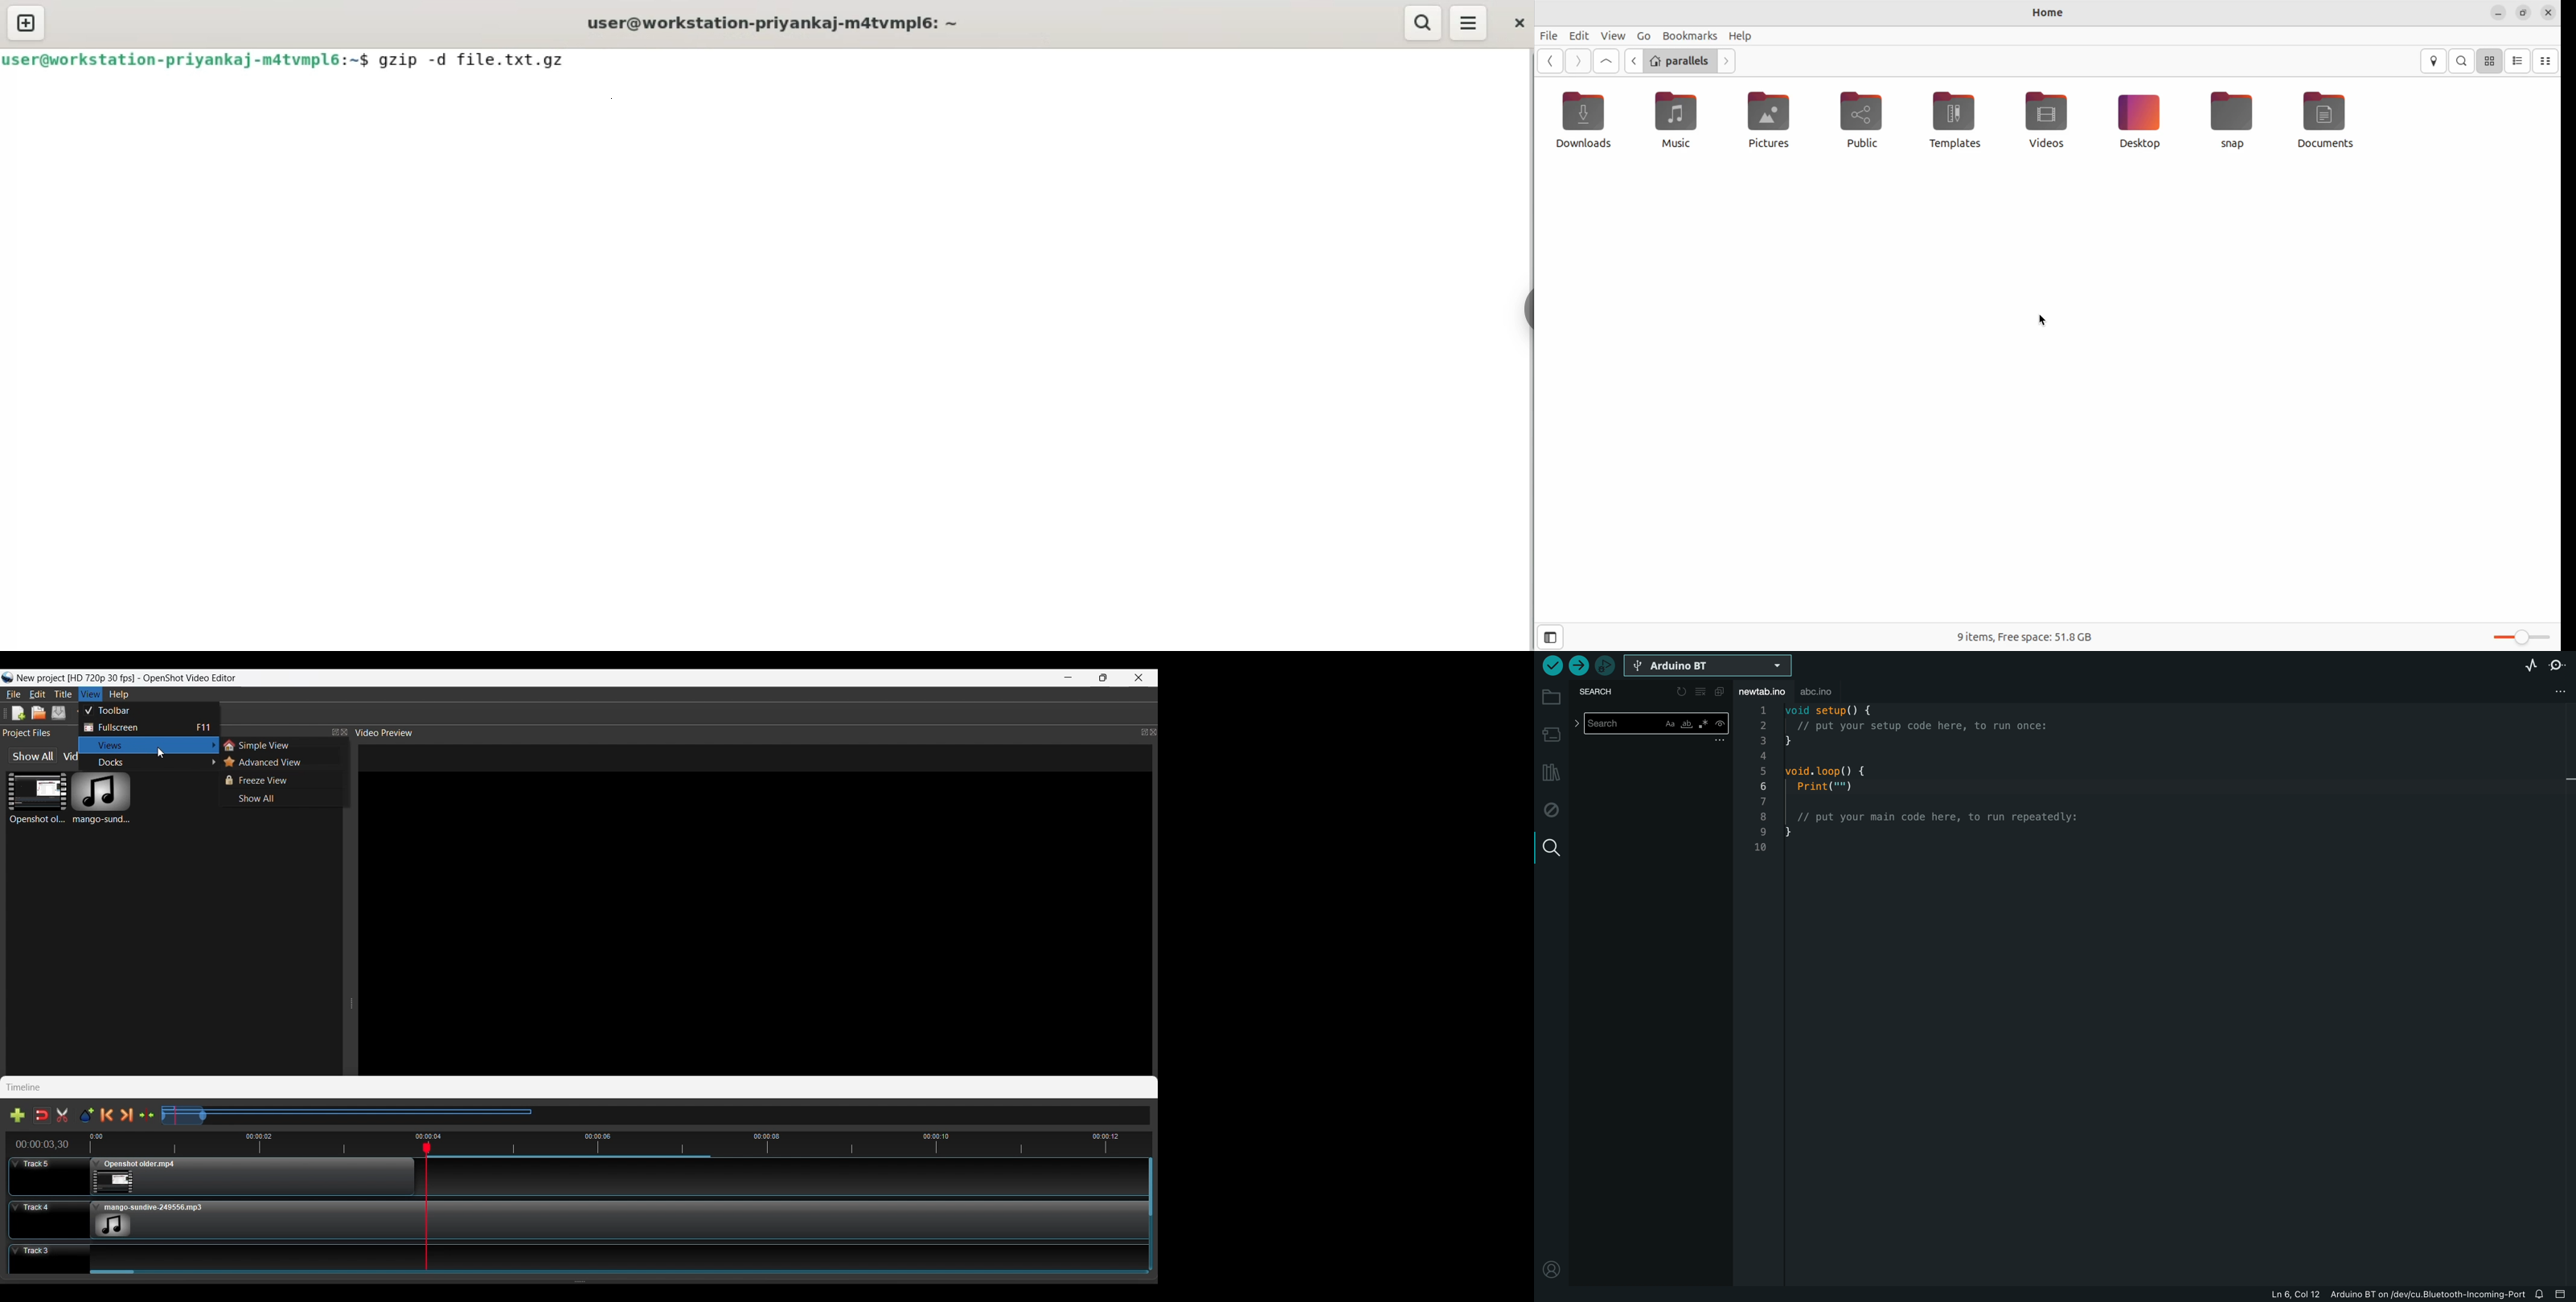 This screenshot has width=2576, height=1316. What do you see at coordinates (2555, 692) in the screenshot?
I see `file setting` at bounding box center [2555, 692].